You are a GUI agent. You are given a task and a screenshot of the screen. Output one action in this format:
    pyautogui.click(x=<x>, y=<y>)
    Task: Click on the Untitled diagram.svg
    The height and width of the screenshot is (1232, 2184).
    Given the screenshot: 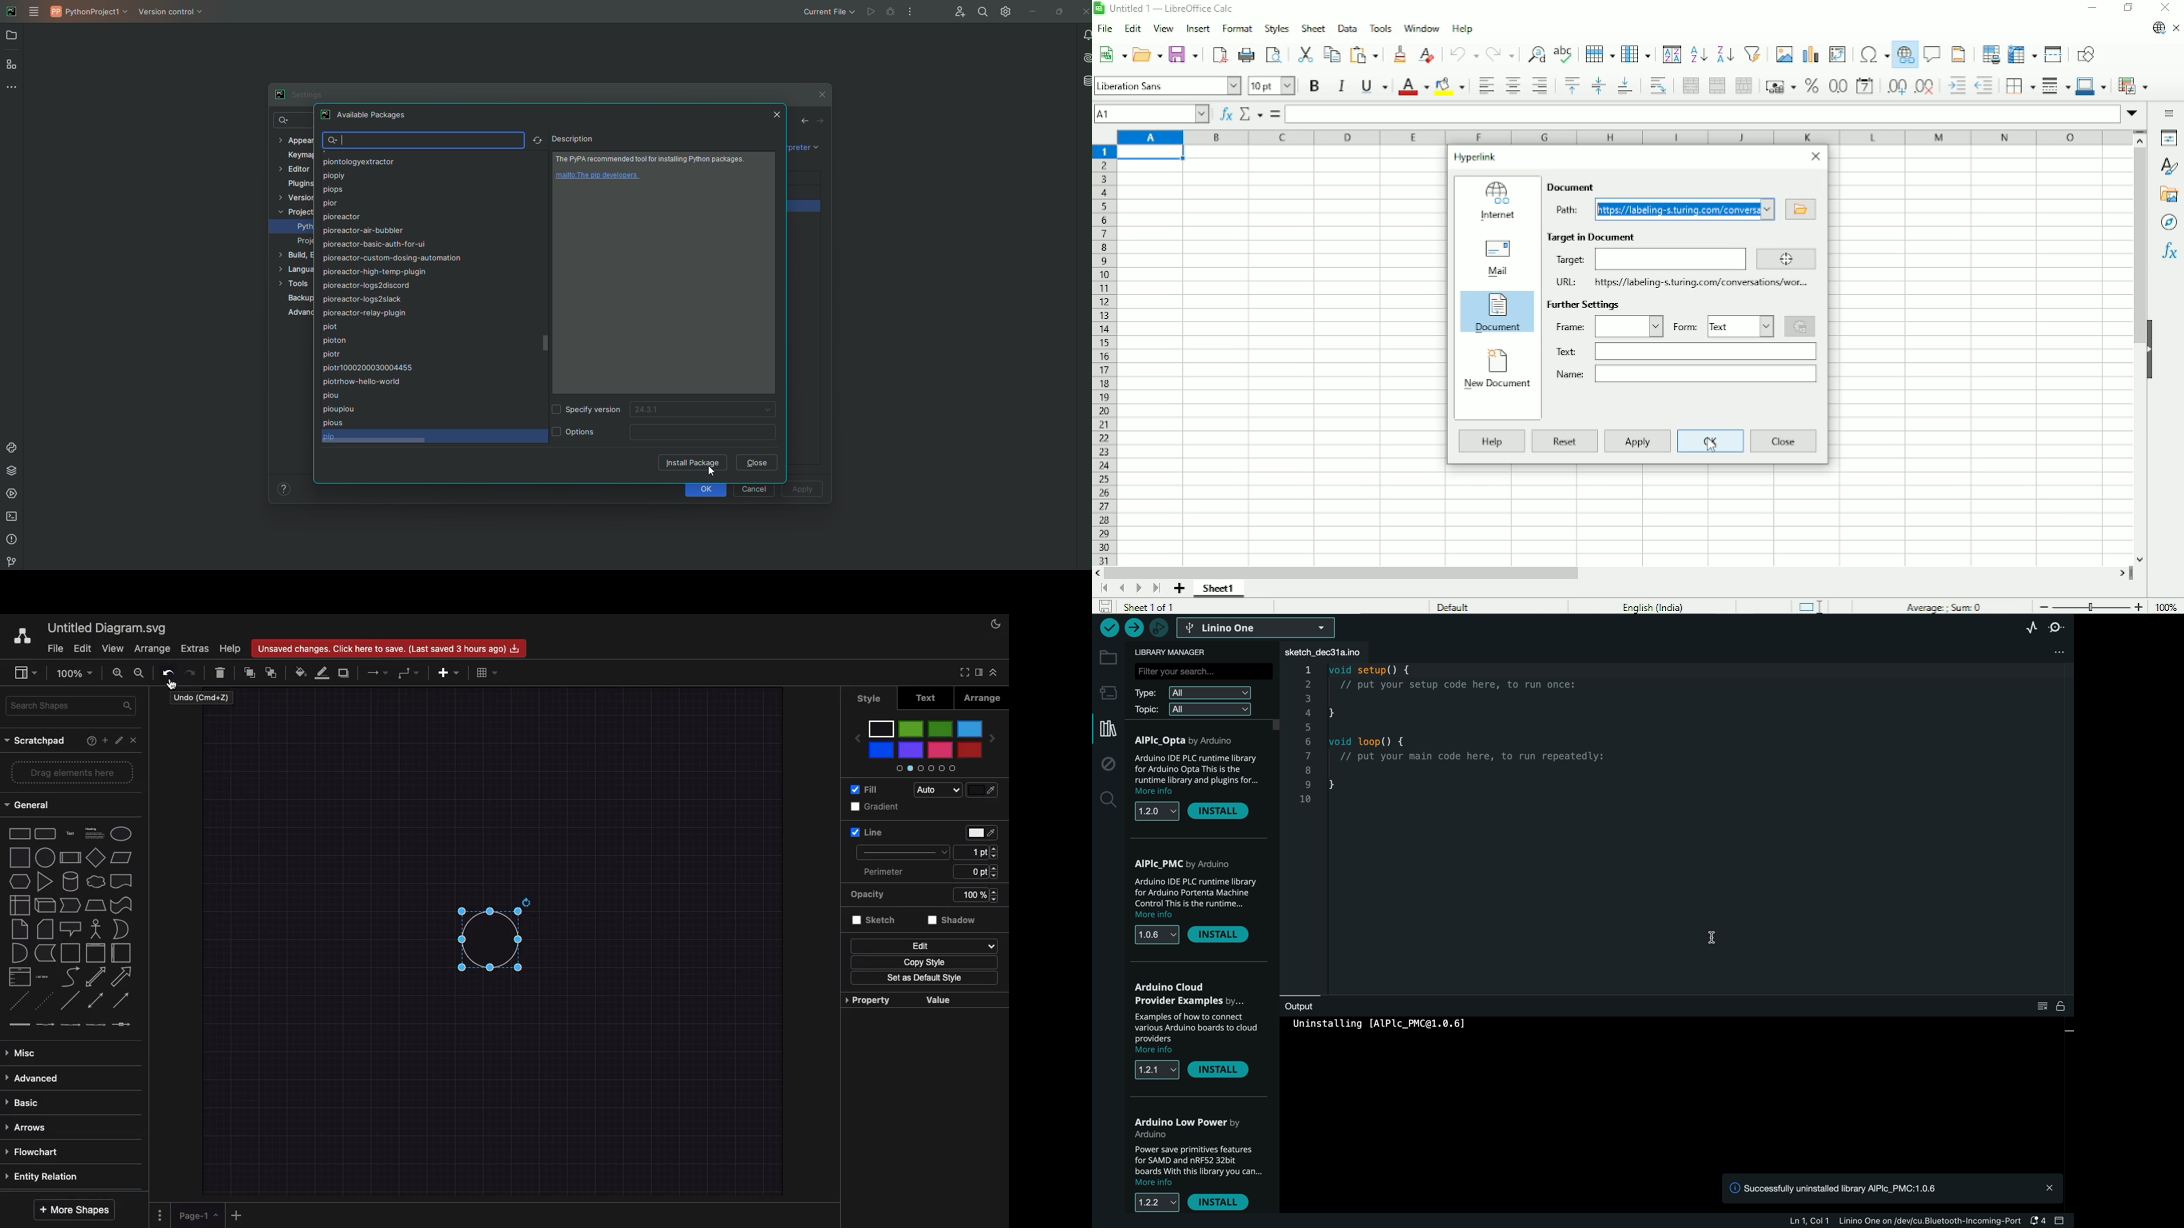 What is the action you would take?
    pyautogui.click(x=109, y=629)
    